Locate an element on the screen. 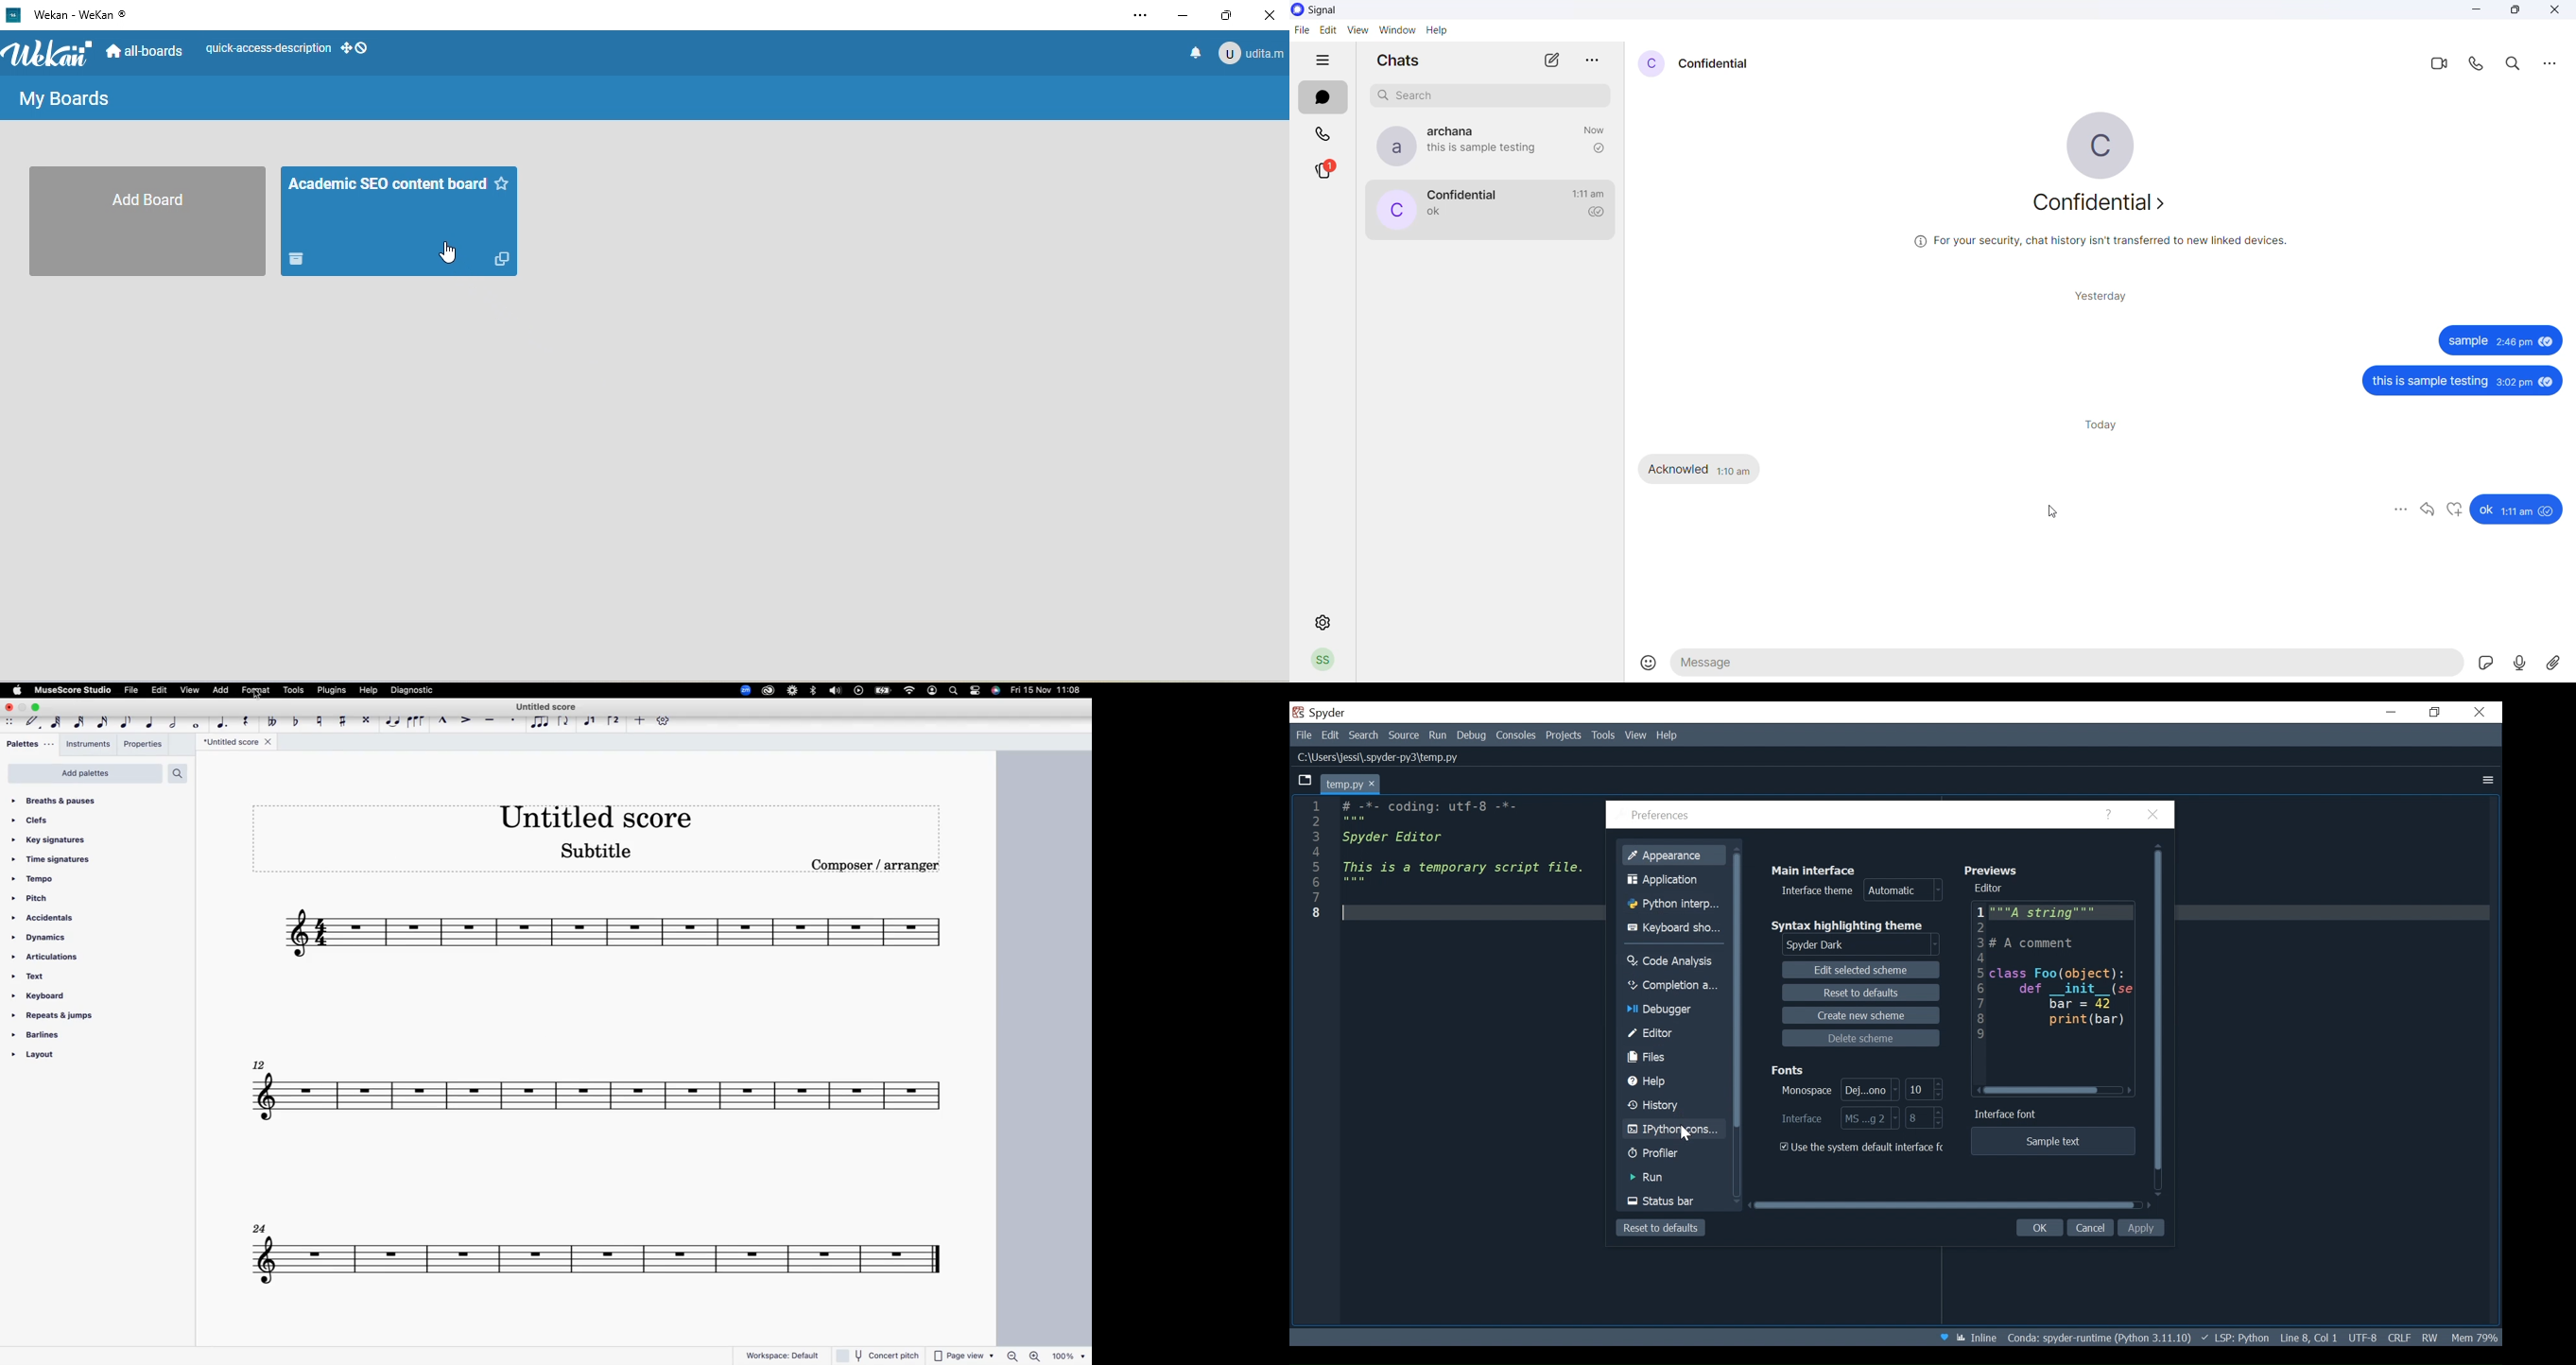 The height and width of the screenshot is (1372, 2576). Acknowled is located at coordinates (1680, 469).